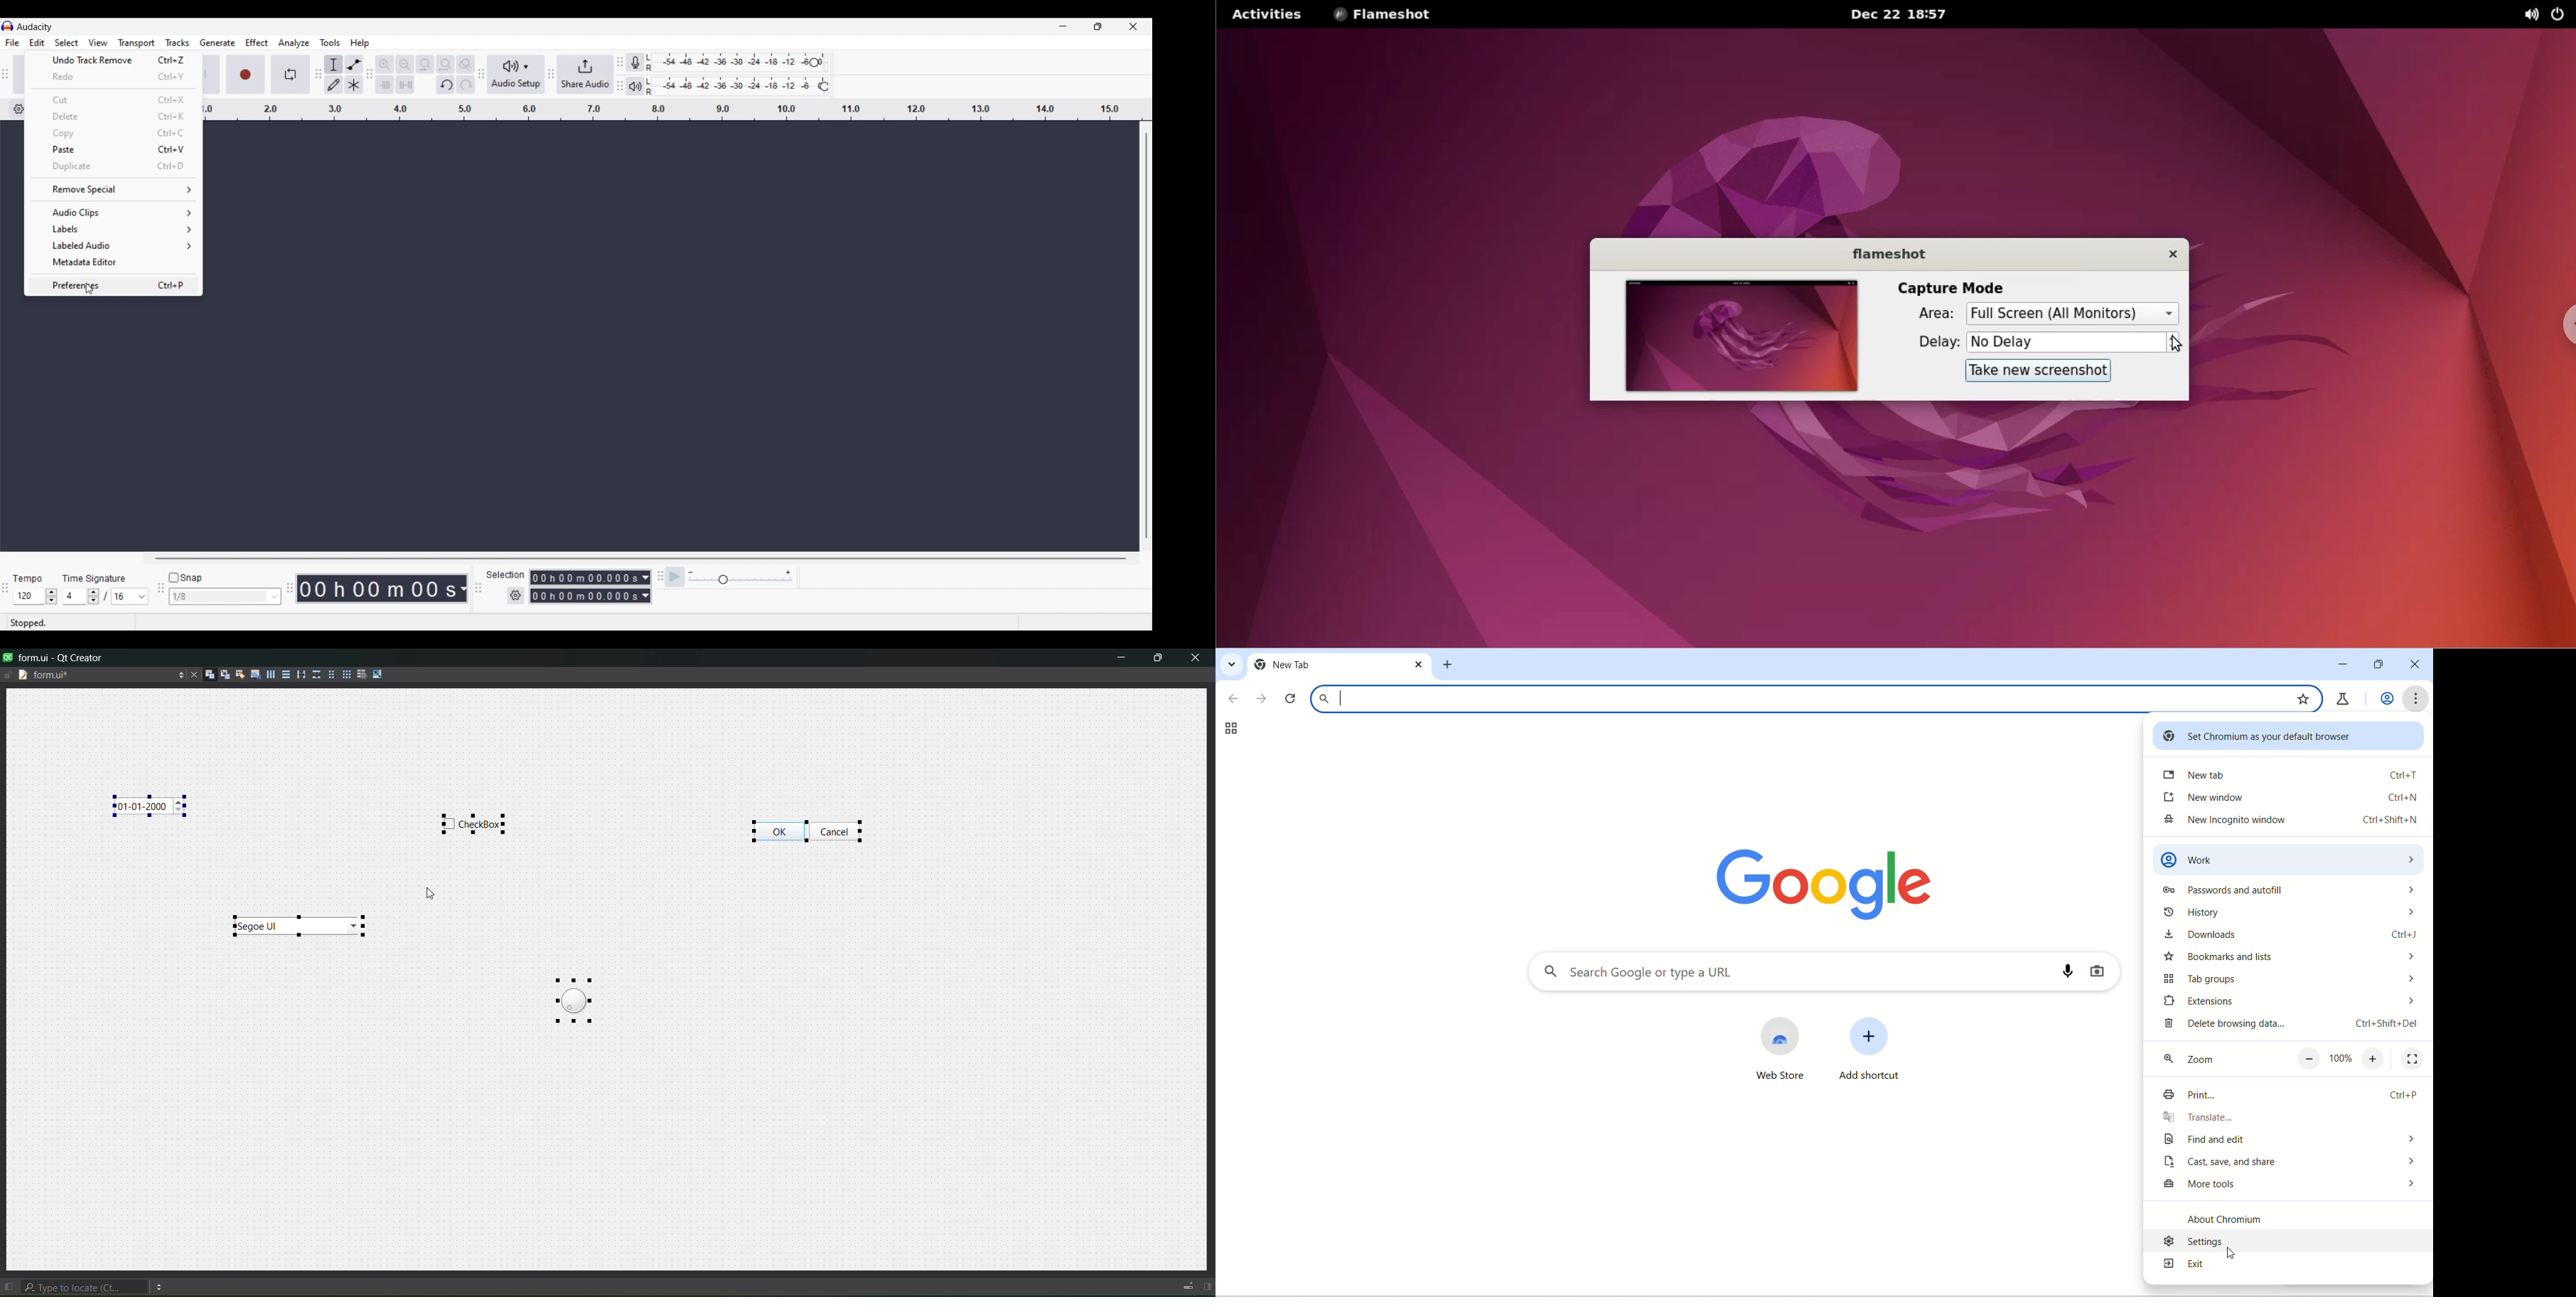 The height and width of the screenshot is (1316, 2576). What do you see at coordinates (691, 573) in the screenshot?
I see `Decrease playback speed to minimum` at bounding box center [691, 573].